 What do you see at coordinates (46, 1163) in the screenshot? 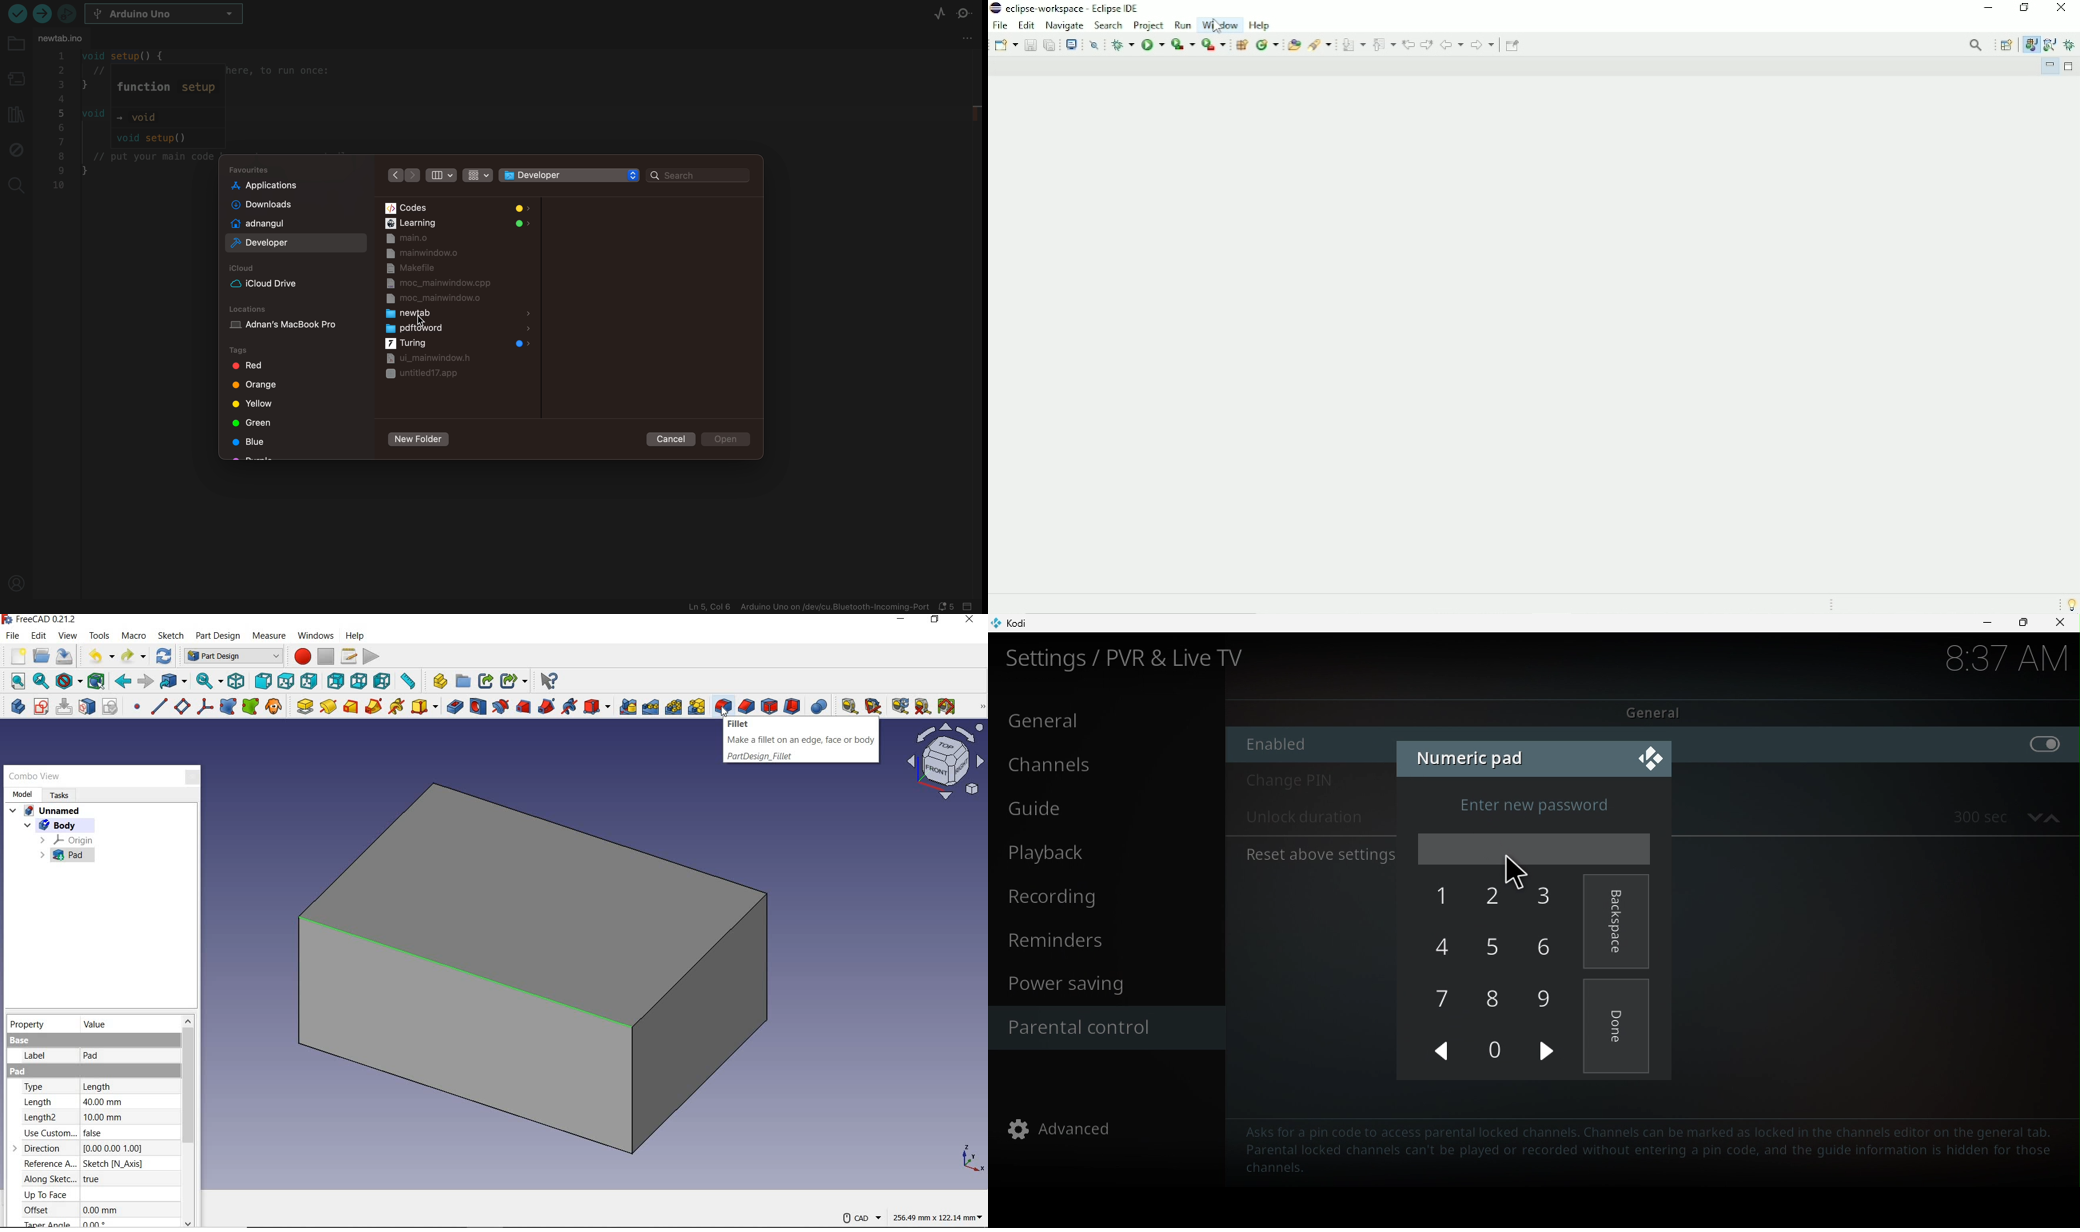
I see `reference` at bounding box center [46, 1163].